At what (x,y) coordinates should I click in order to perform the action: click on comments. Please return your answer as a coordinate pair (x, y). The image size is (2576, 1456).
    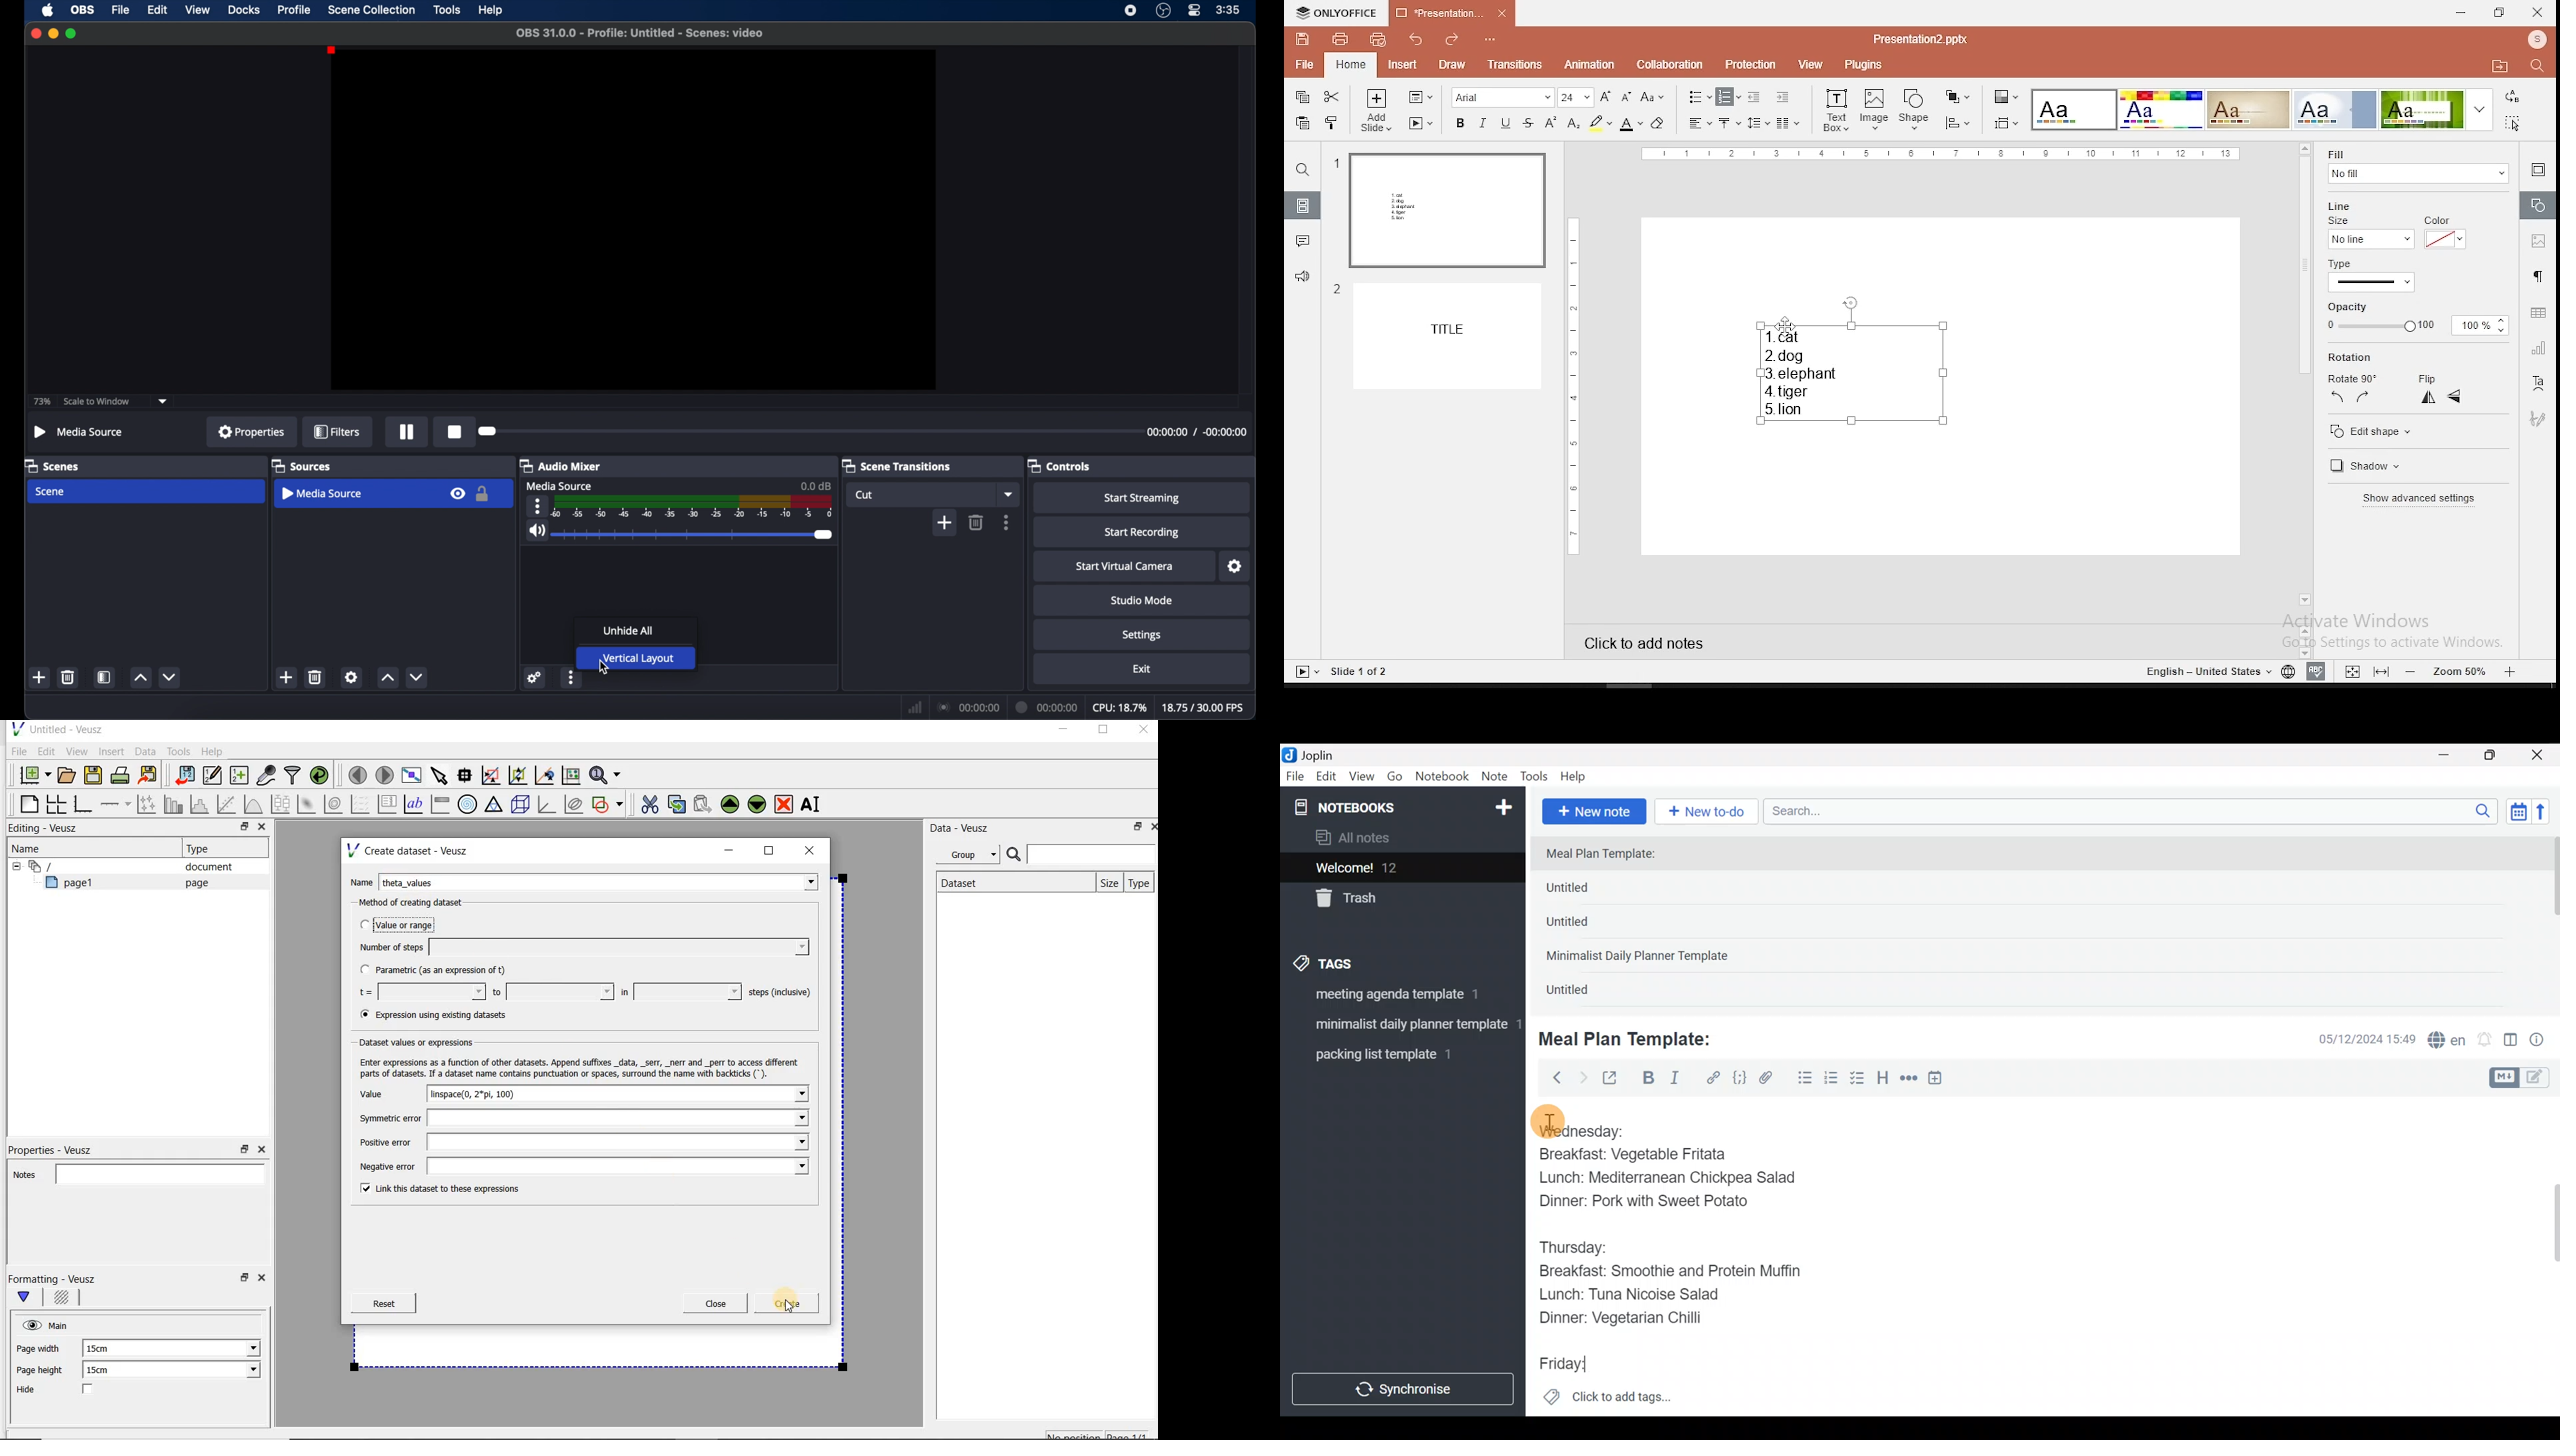
    Looking at the image, I should click on (1300, 242).